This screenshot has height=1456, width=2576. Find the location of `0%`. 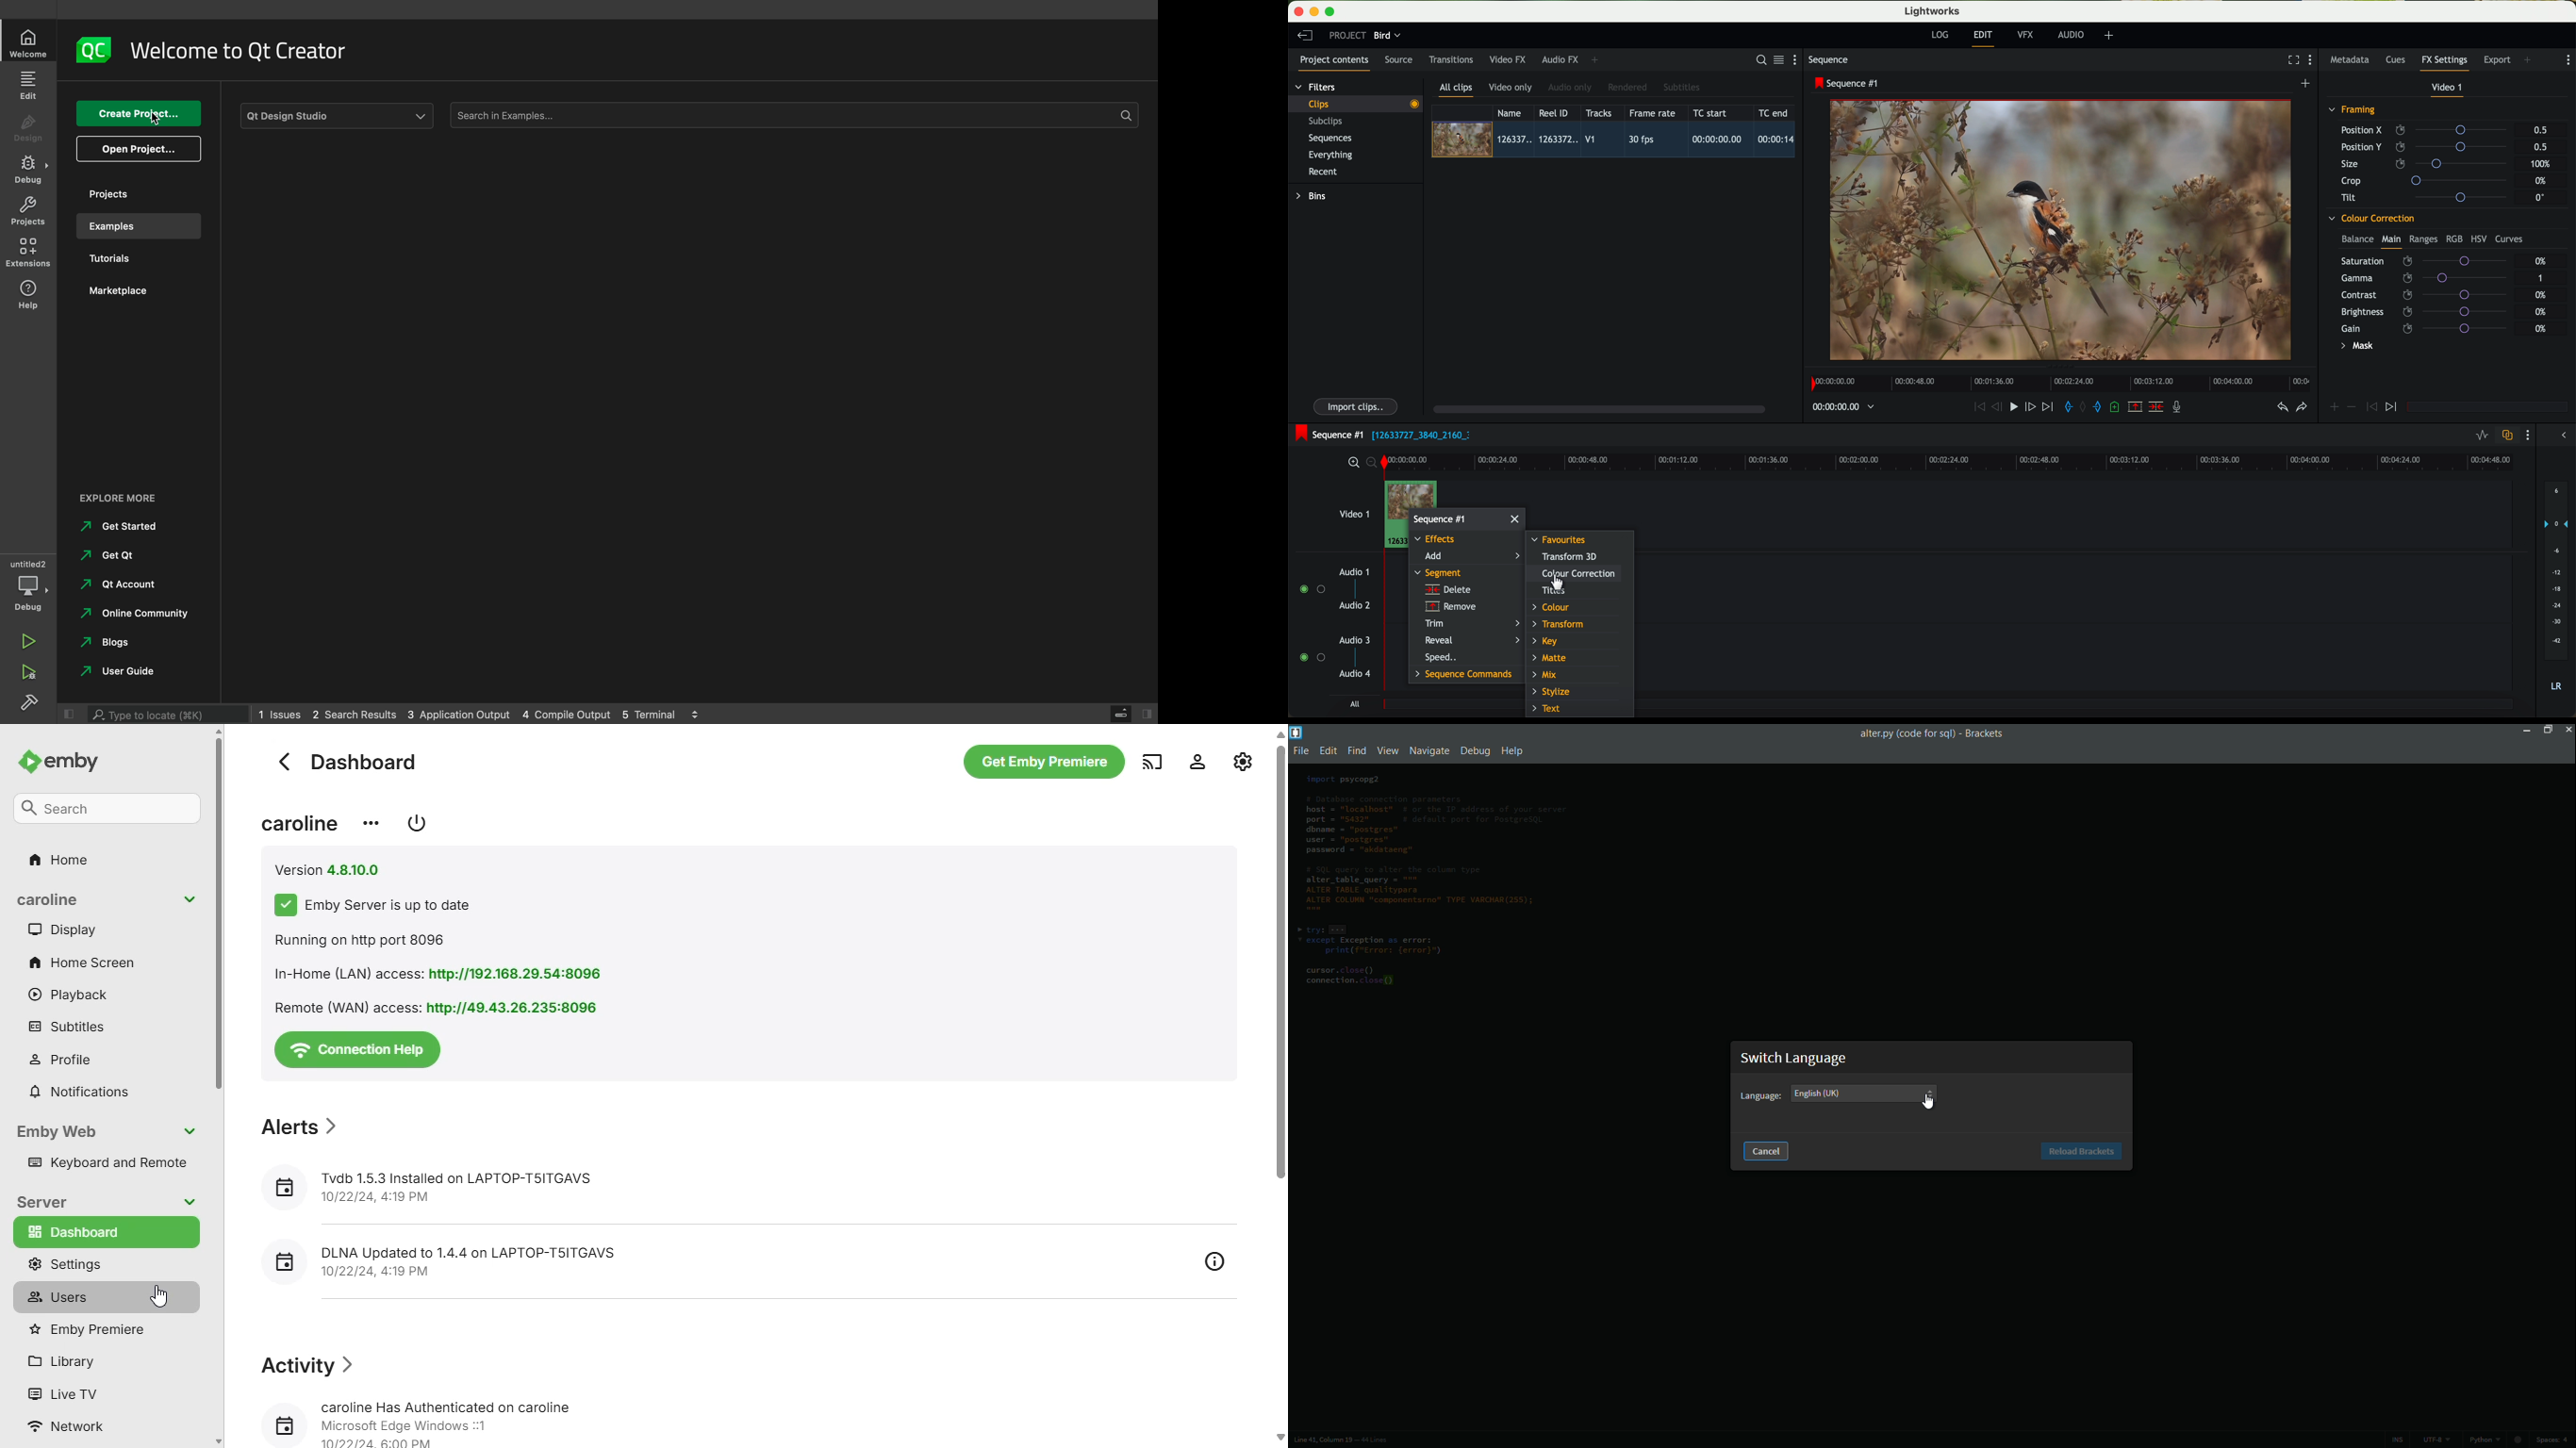

0% is located at coordinates (2542, 181).